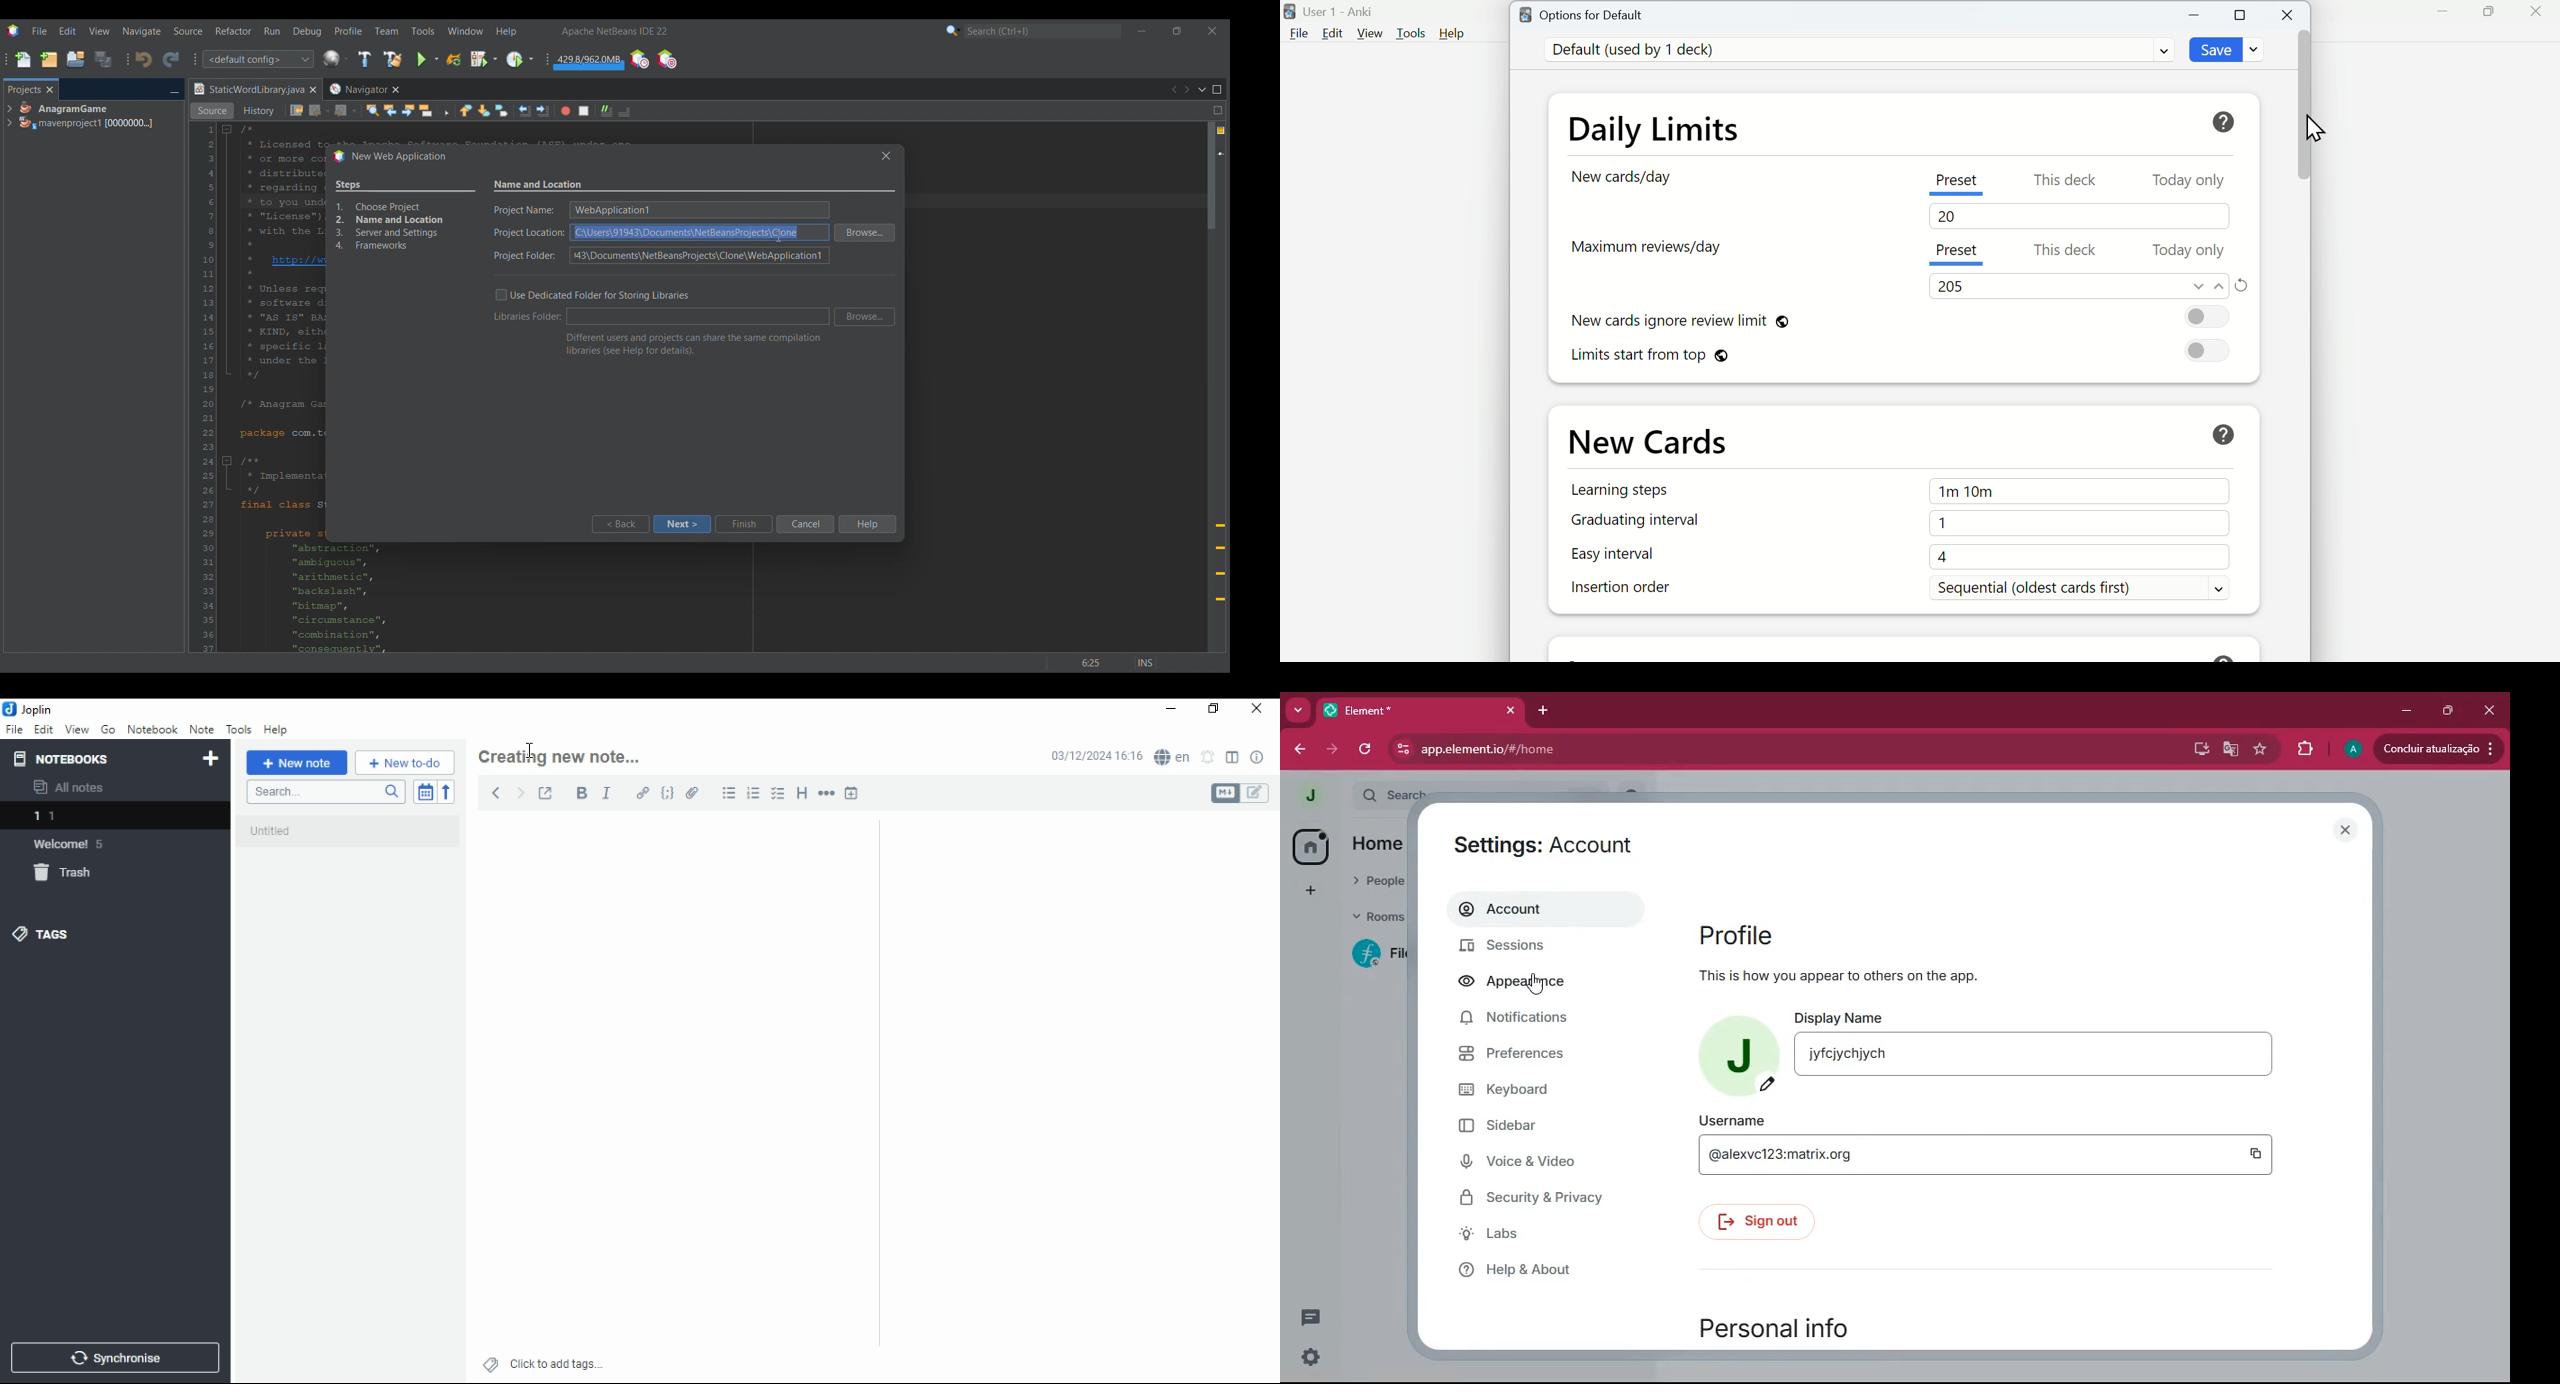  Describe the element at coordinates (2225, 122) in the screenshot. I see `Help` at that location.